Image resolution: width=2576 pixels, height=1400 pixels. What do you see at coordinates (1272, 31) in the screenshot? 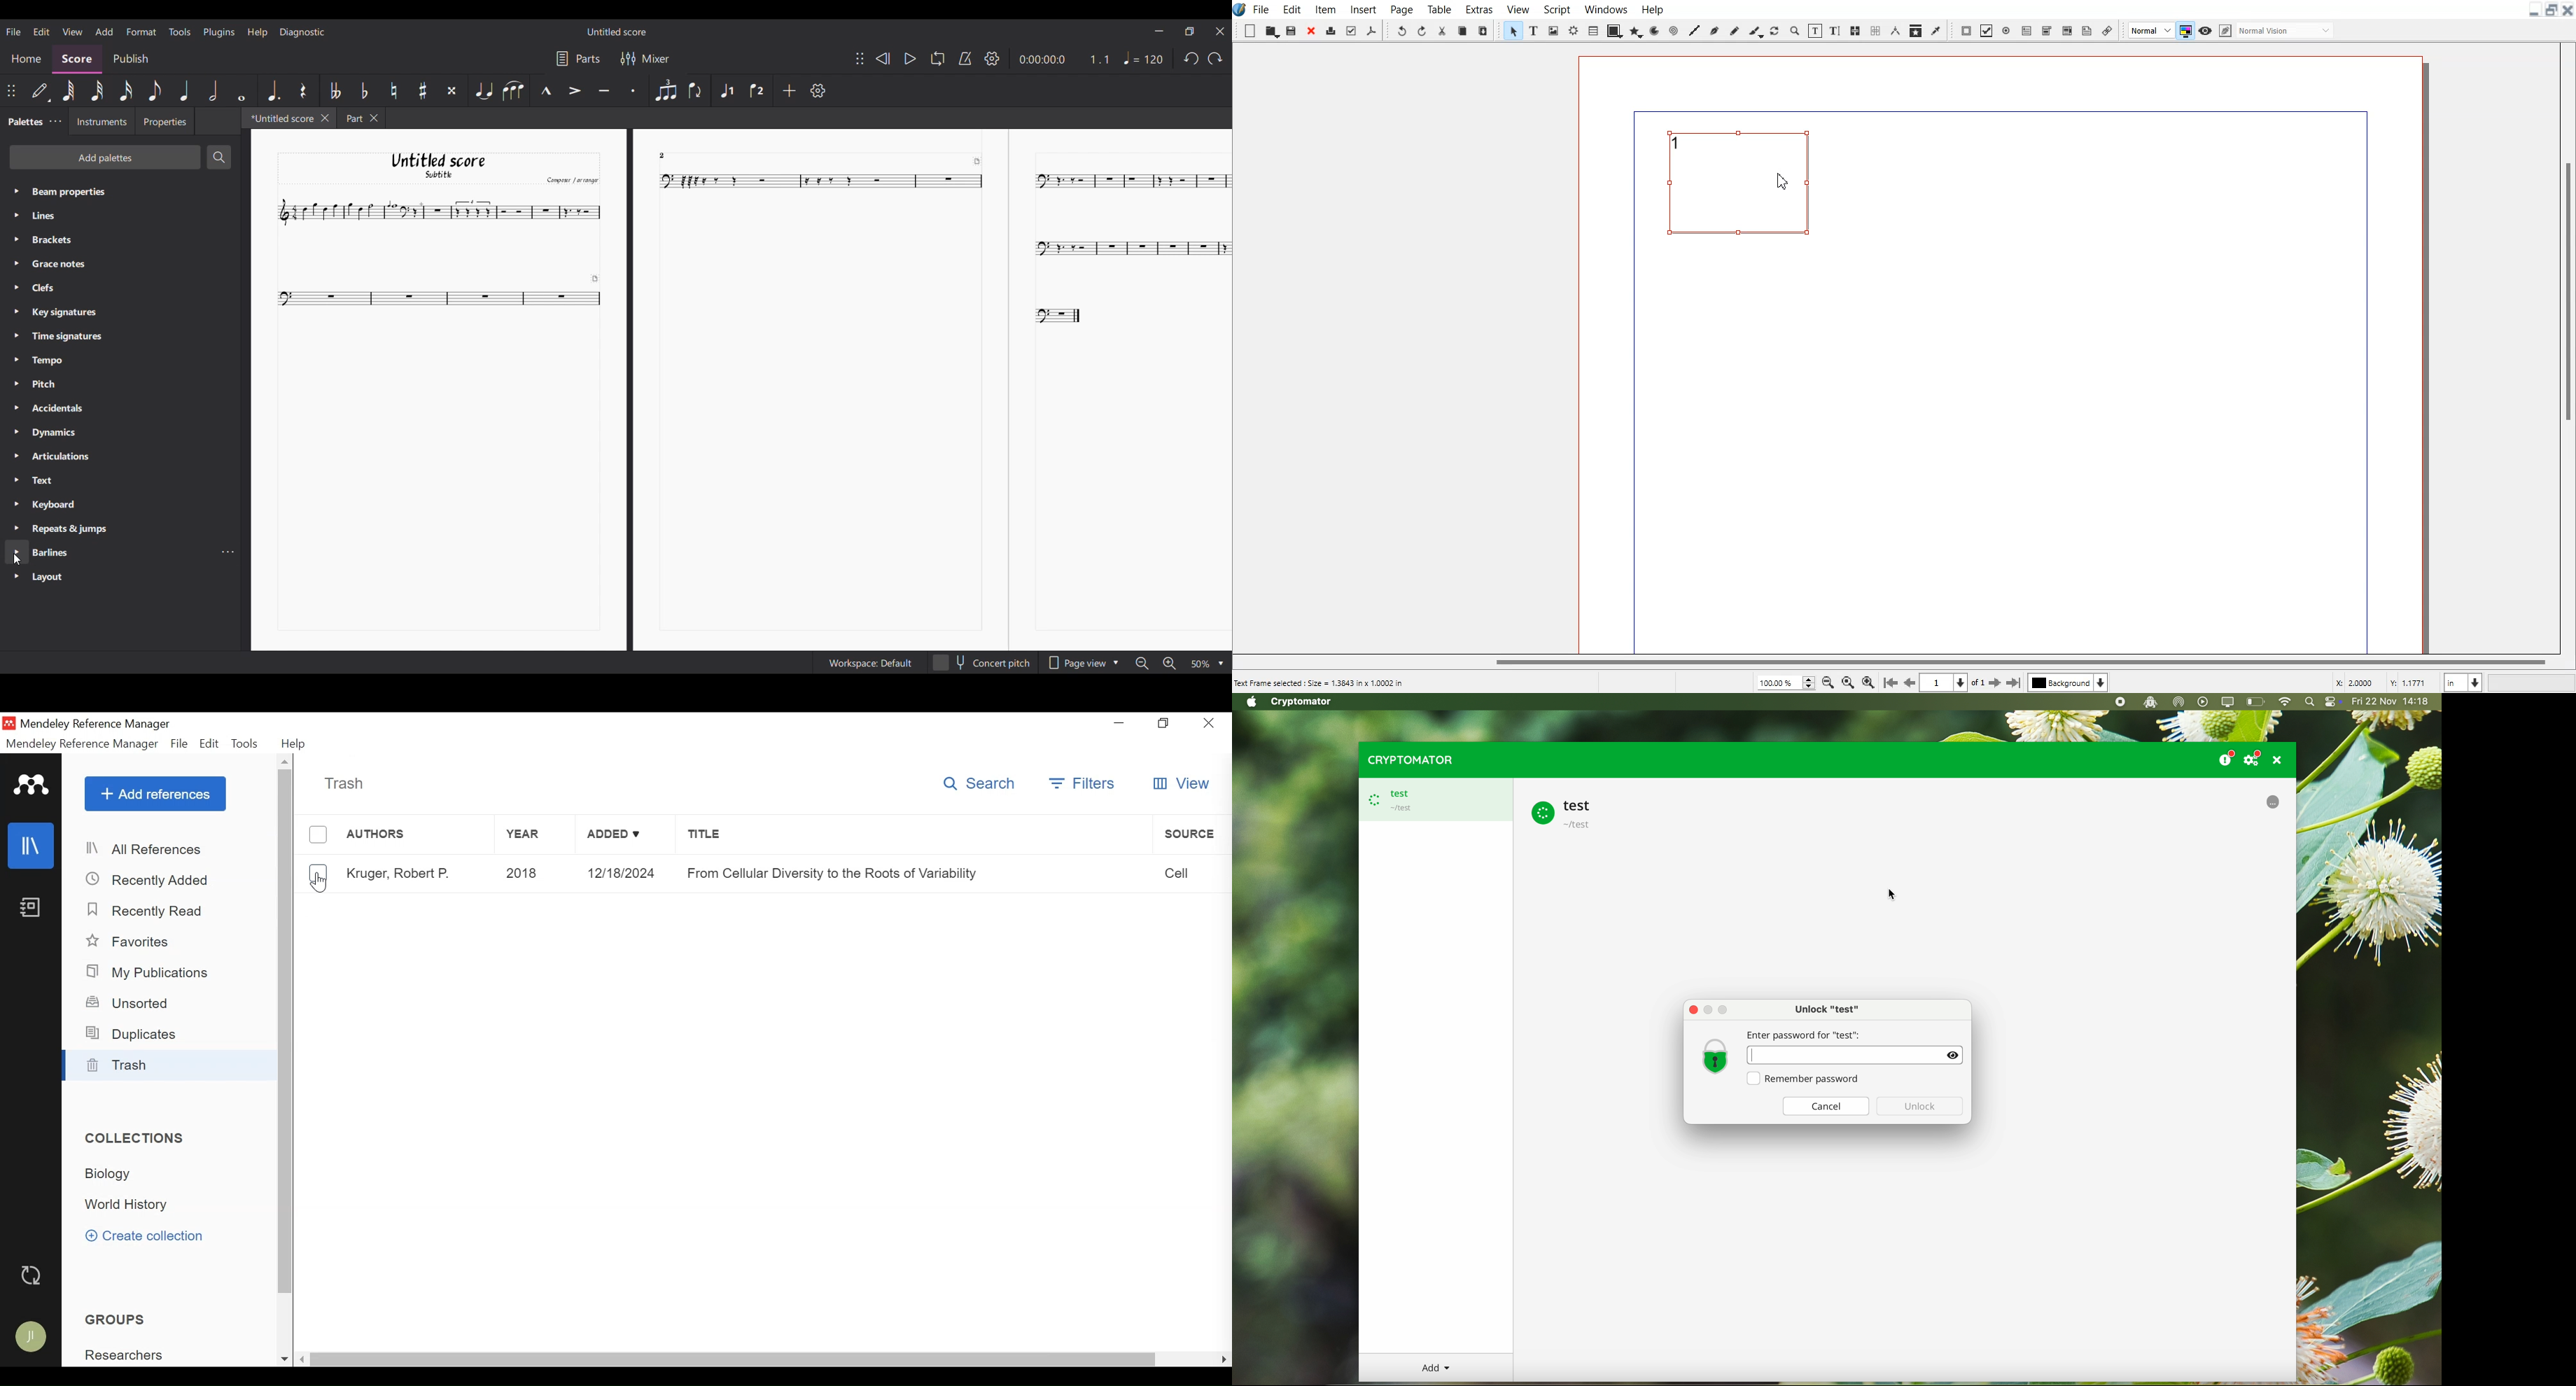
I see `Open` at bounding box center [1272, 31].